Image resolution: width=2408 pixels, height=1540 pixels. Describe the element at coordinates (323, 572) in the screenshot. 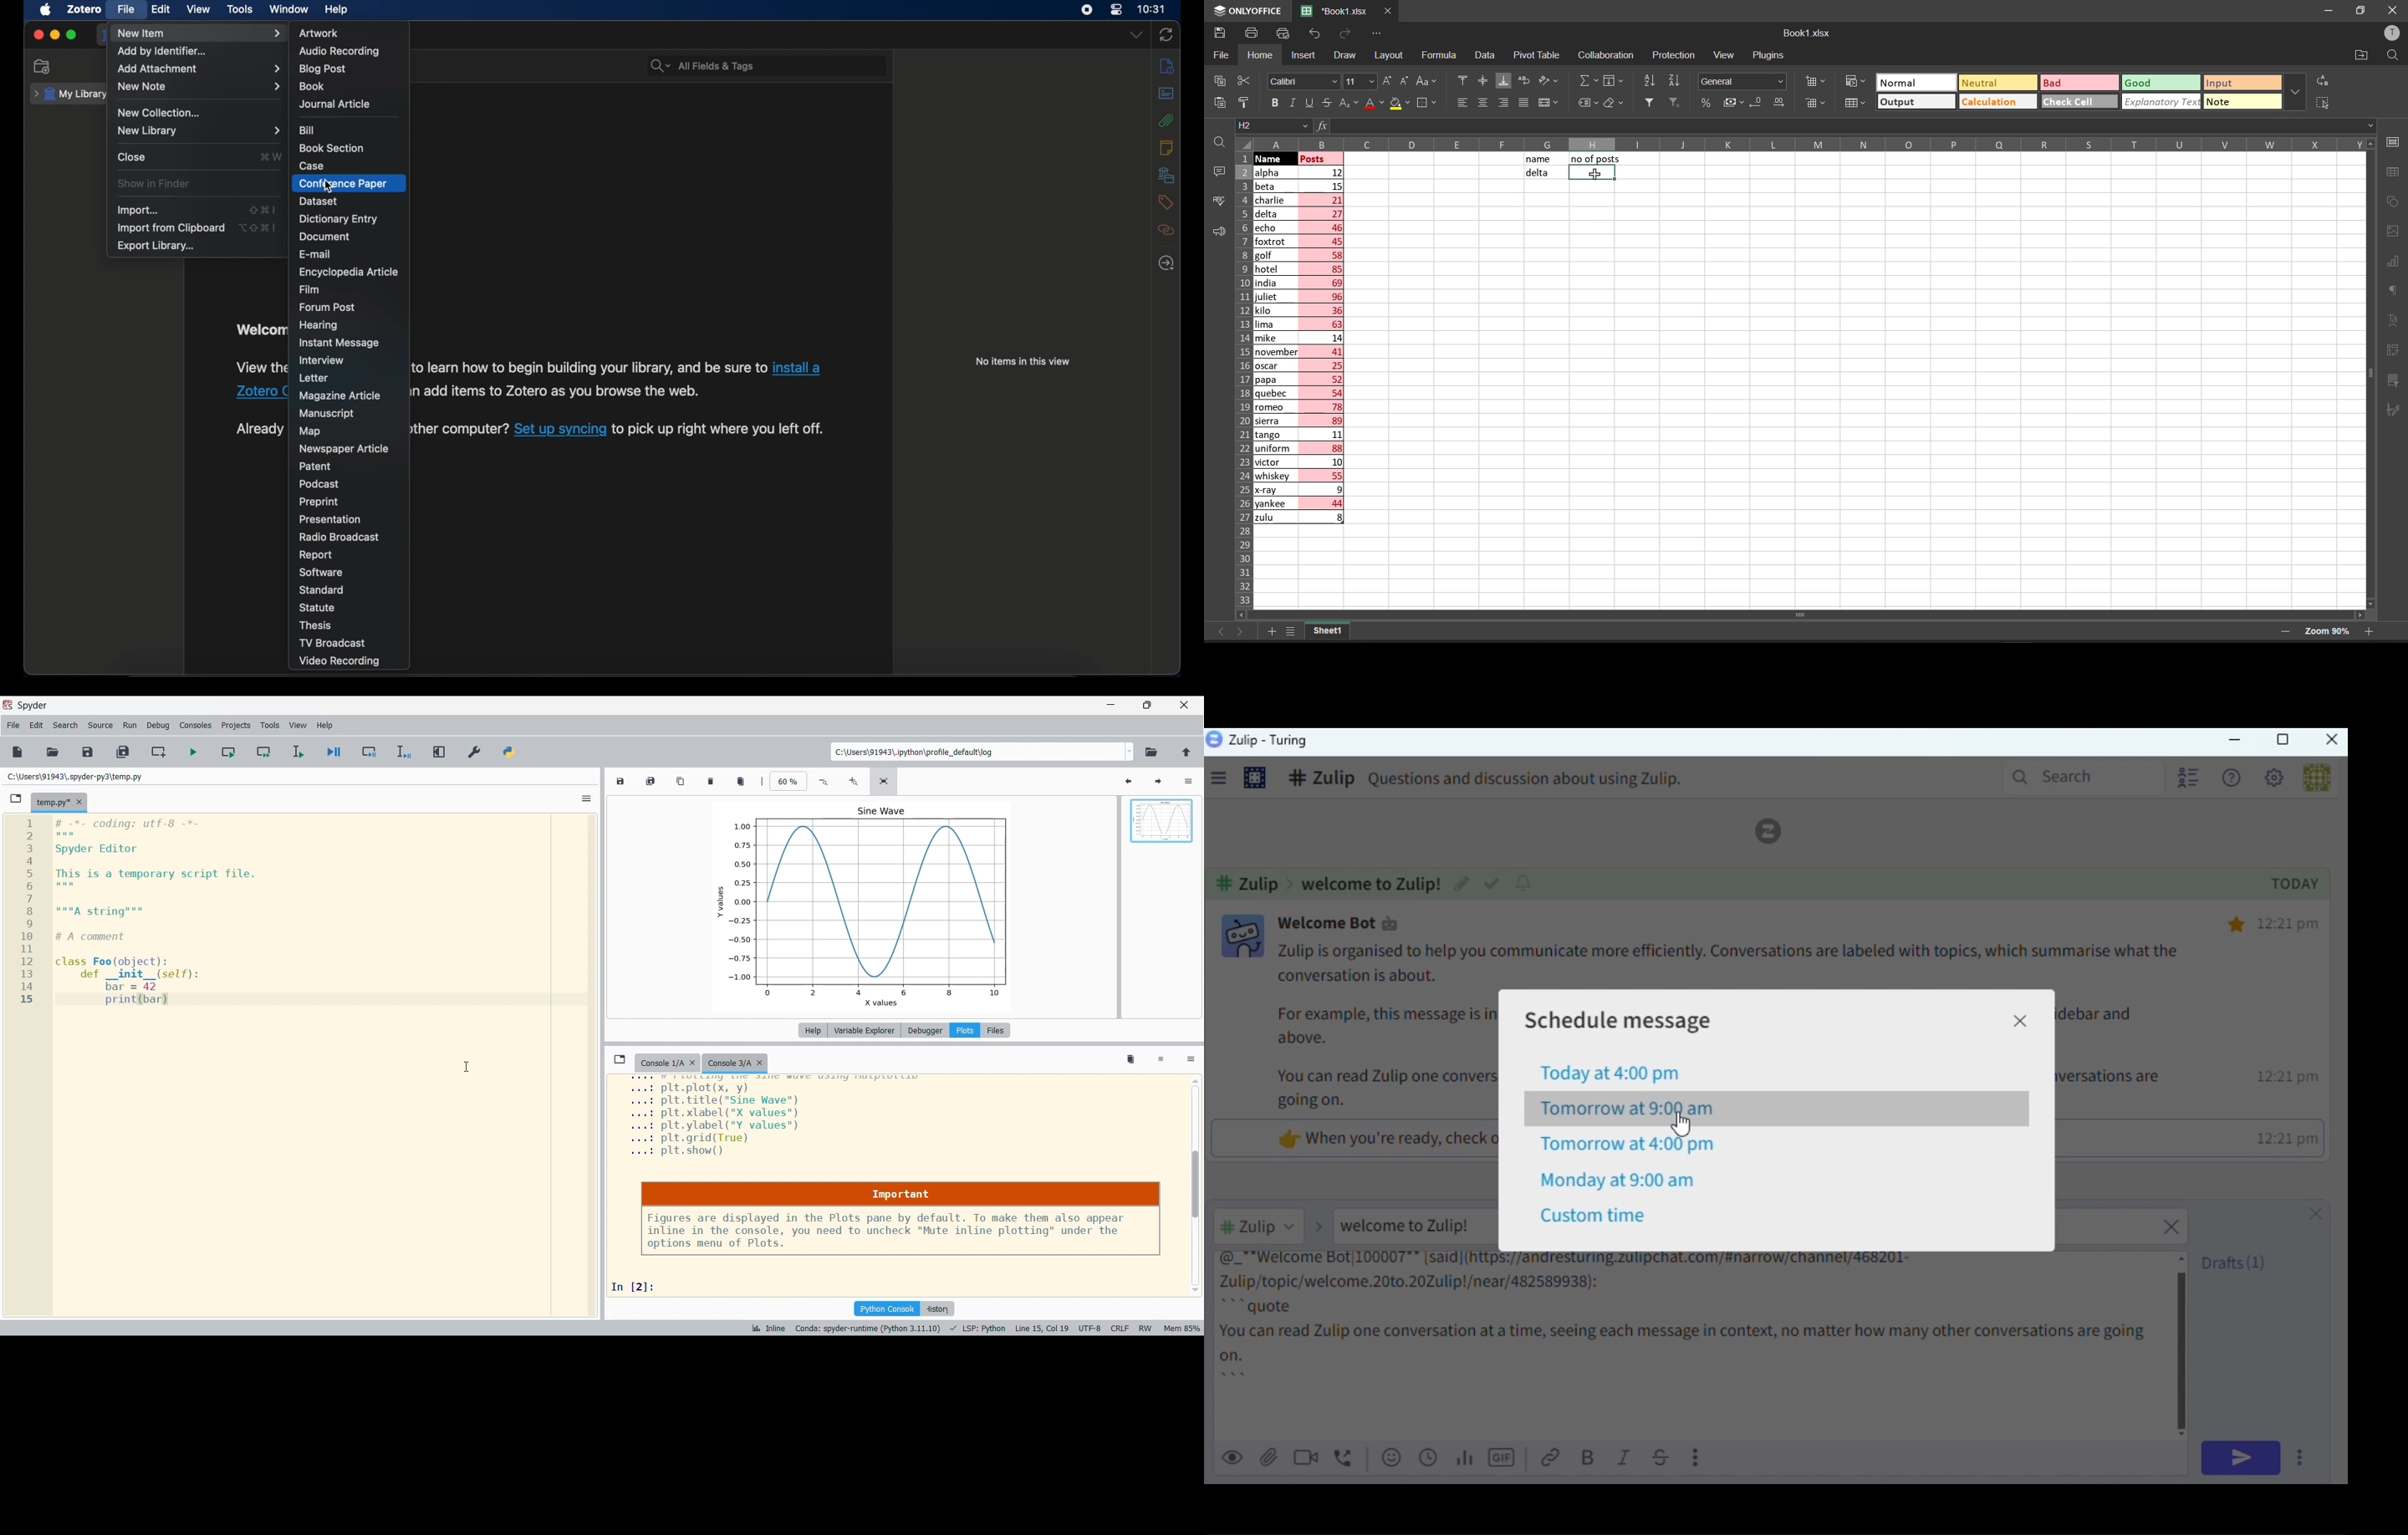

I see `software` at that location.